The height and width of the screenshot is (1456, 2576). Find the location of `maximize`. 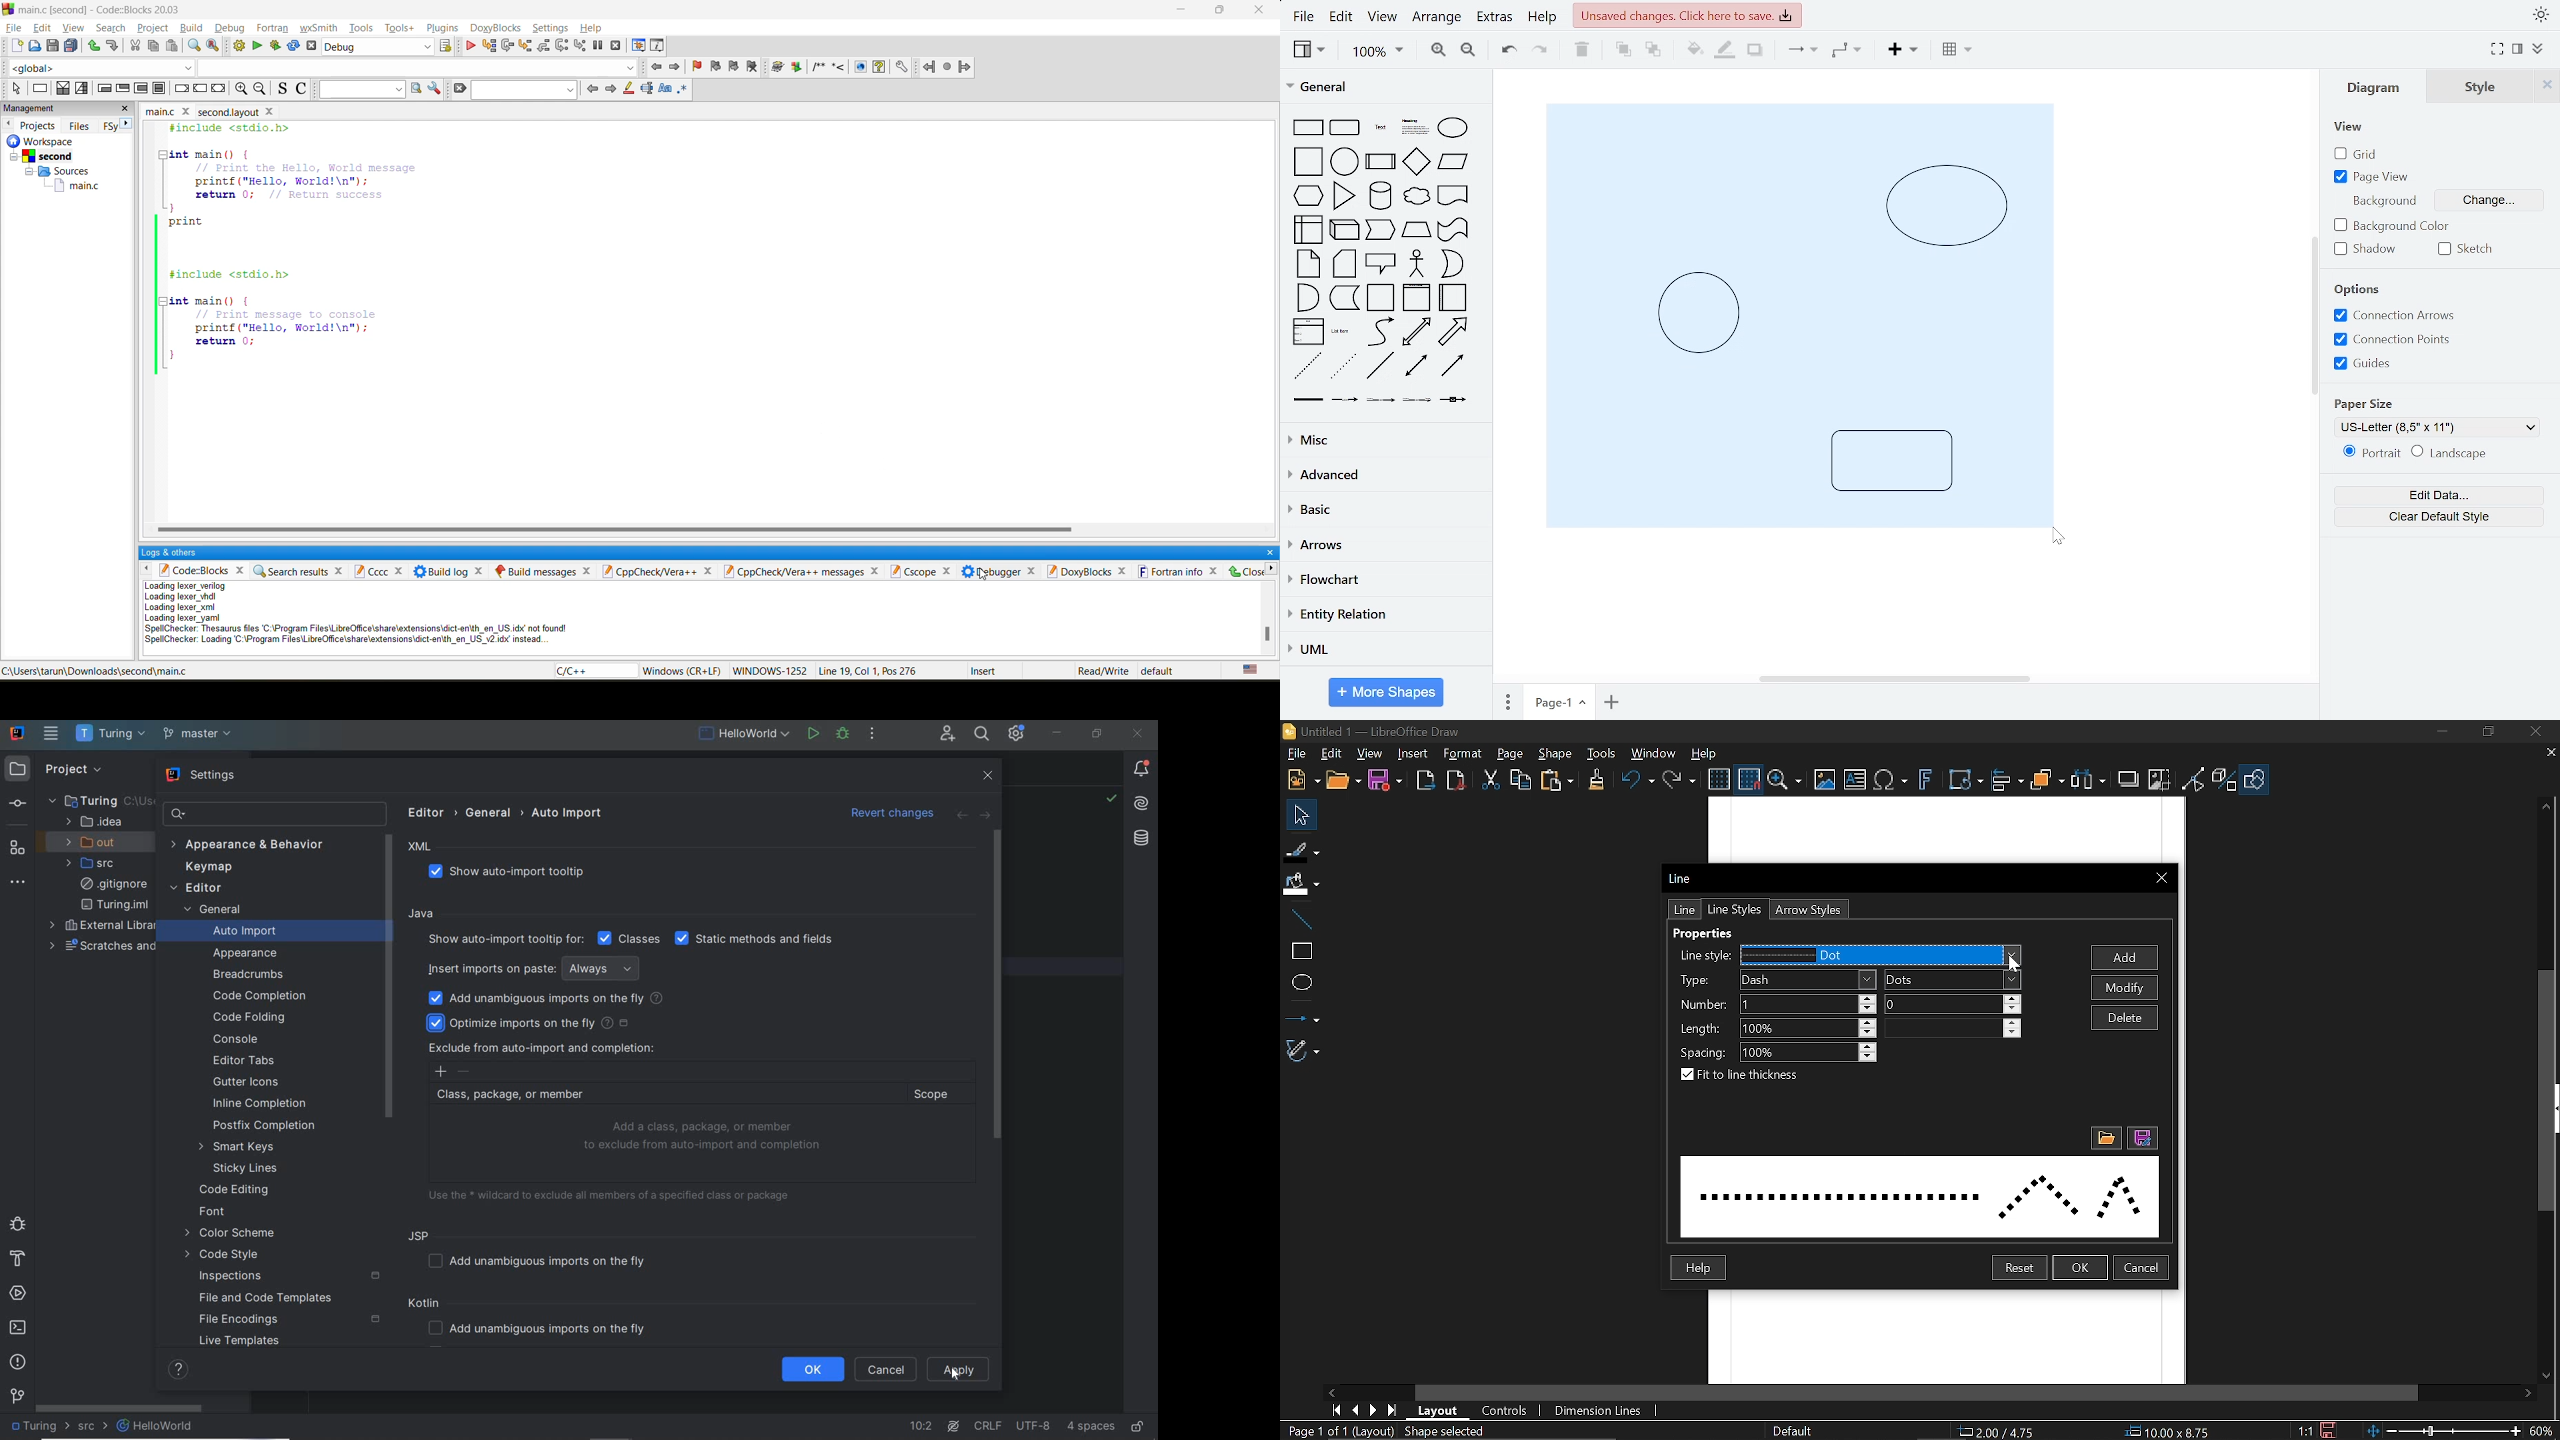

maximize is located at coordinates (1223, 12).